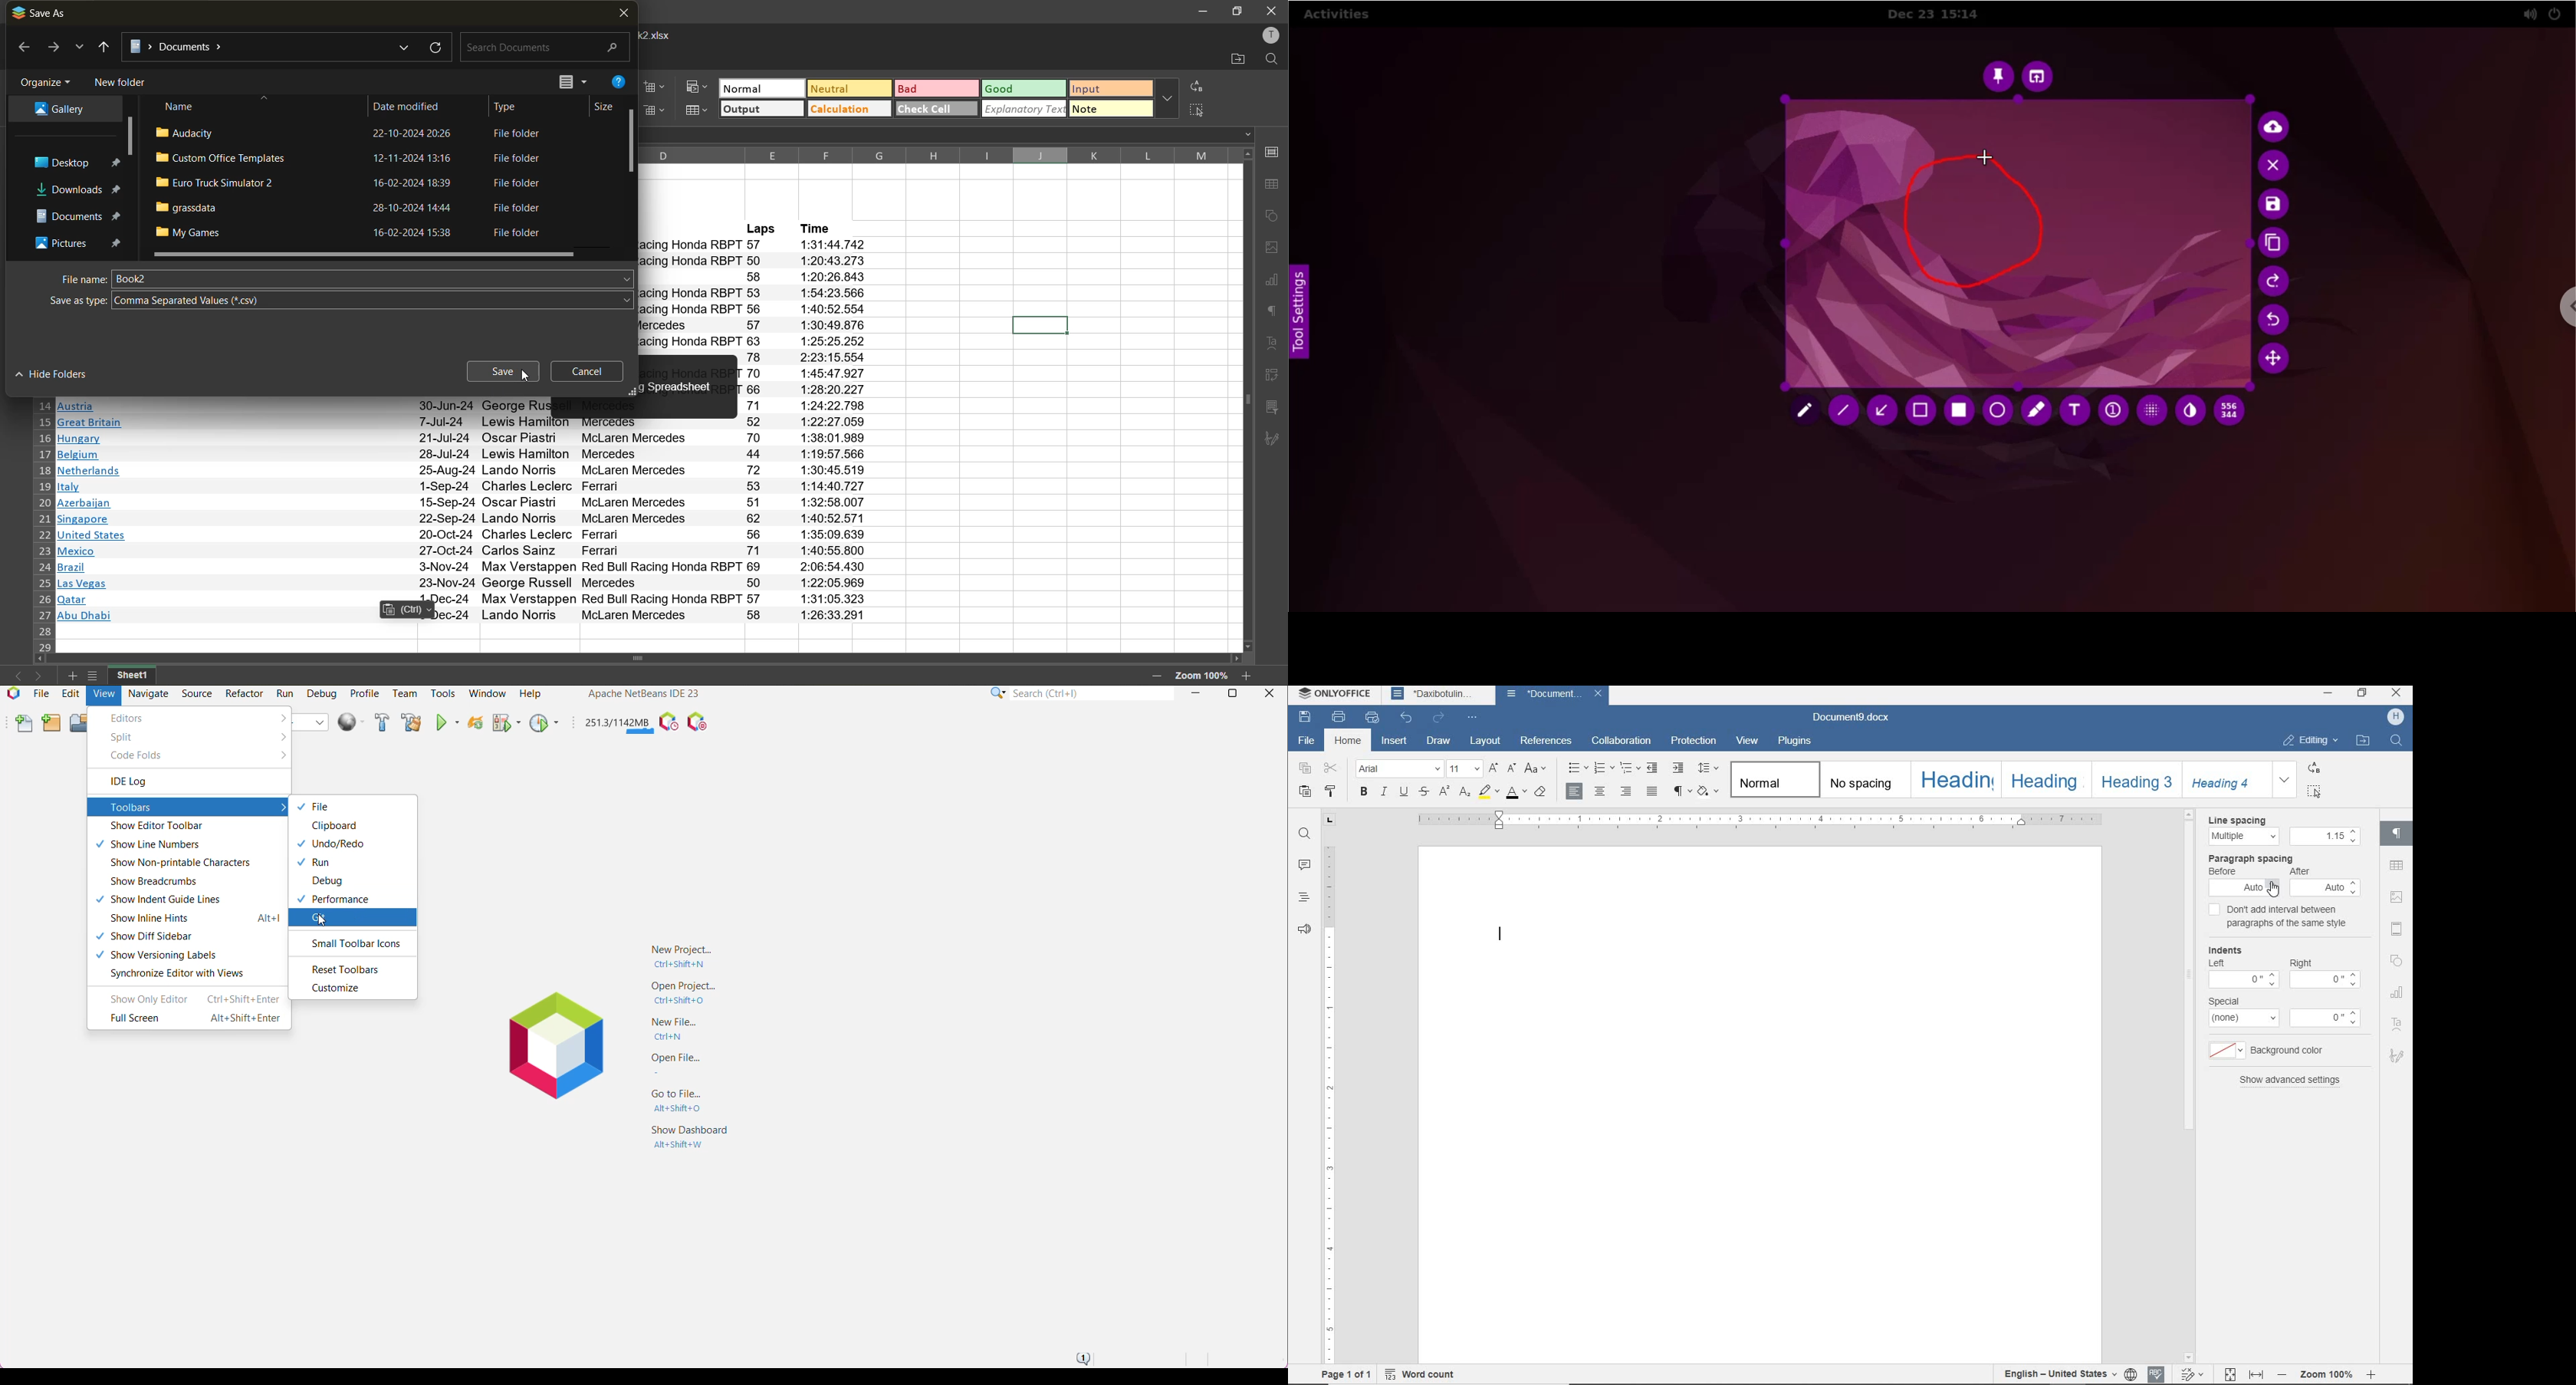  I want to click on text info, so click(464, 503).